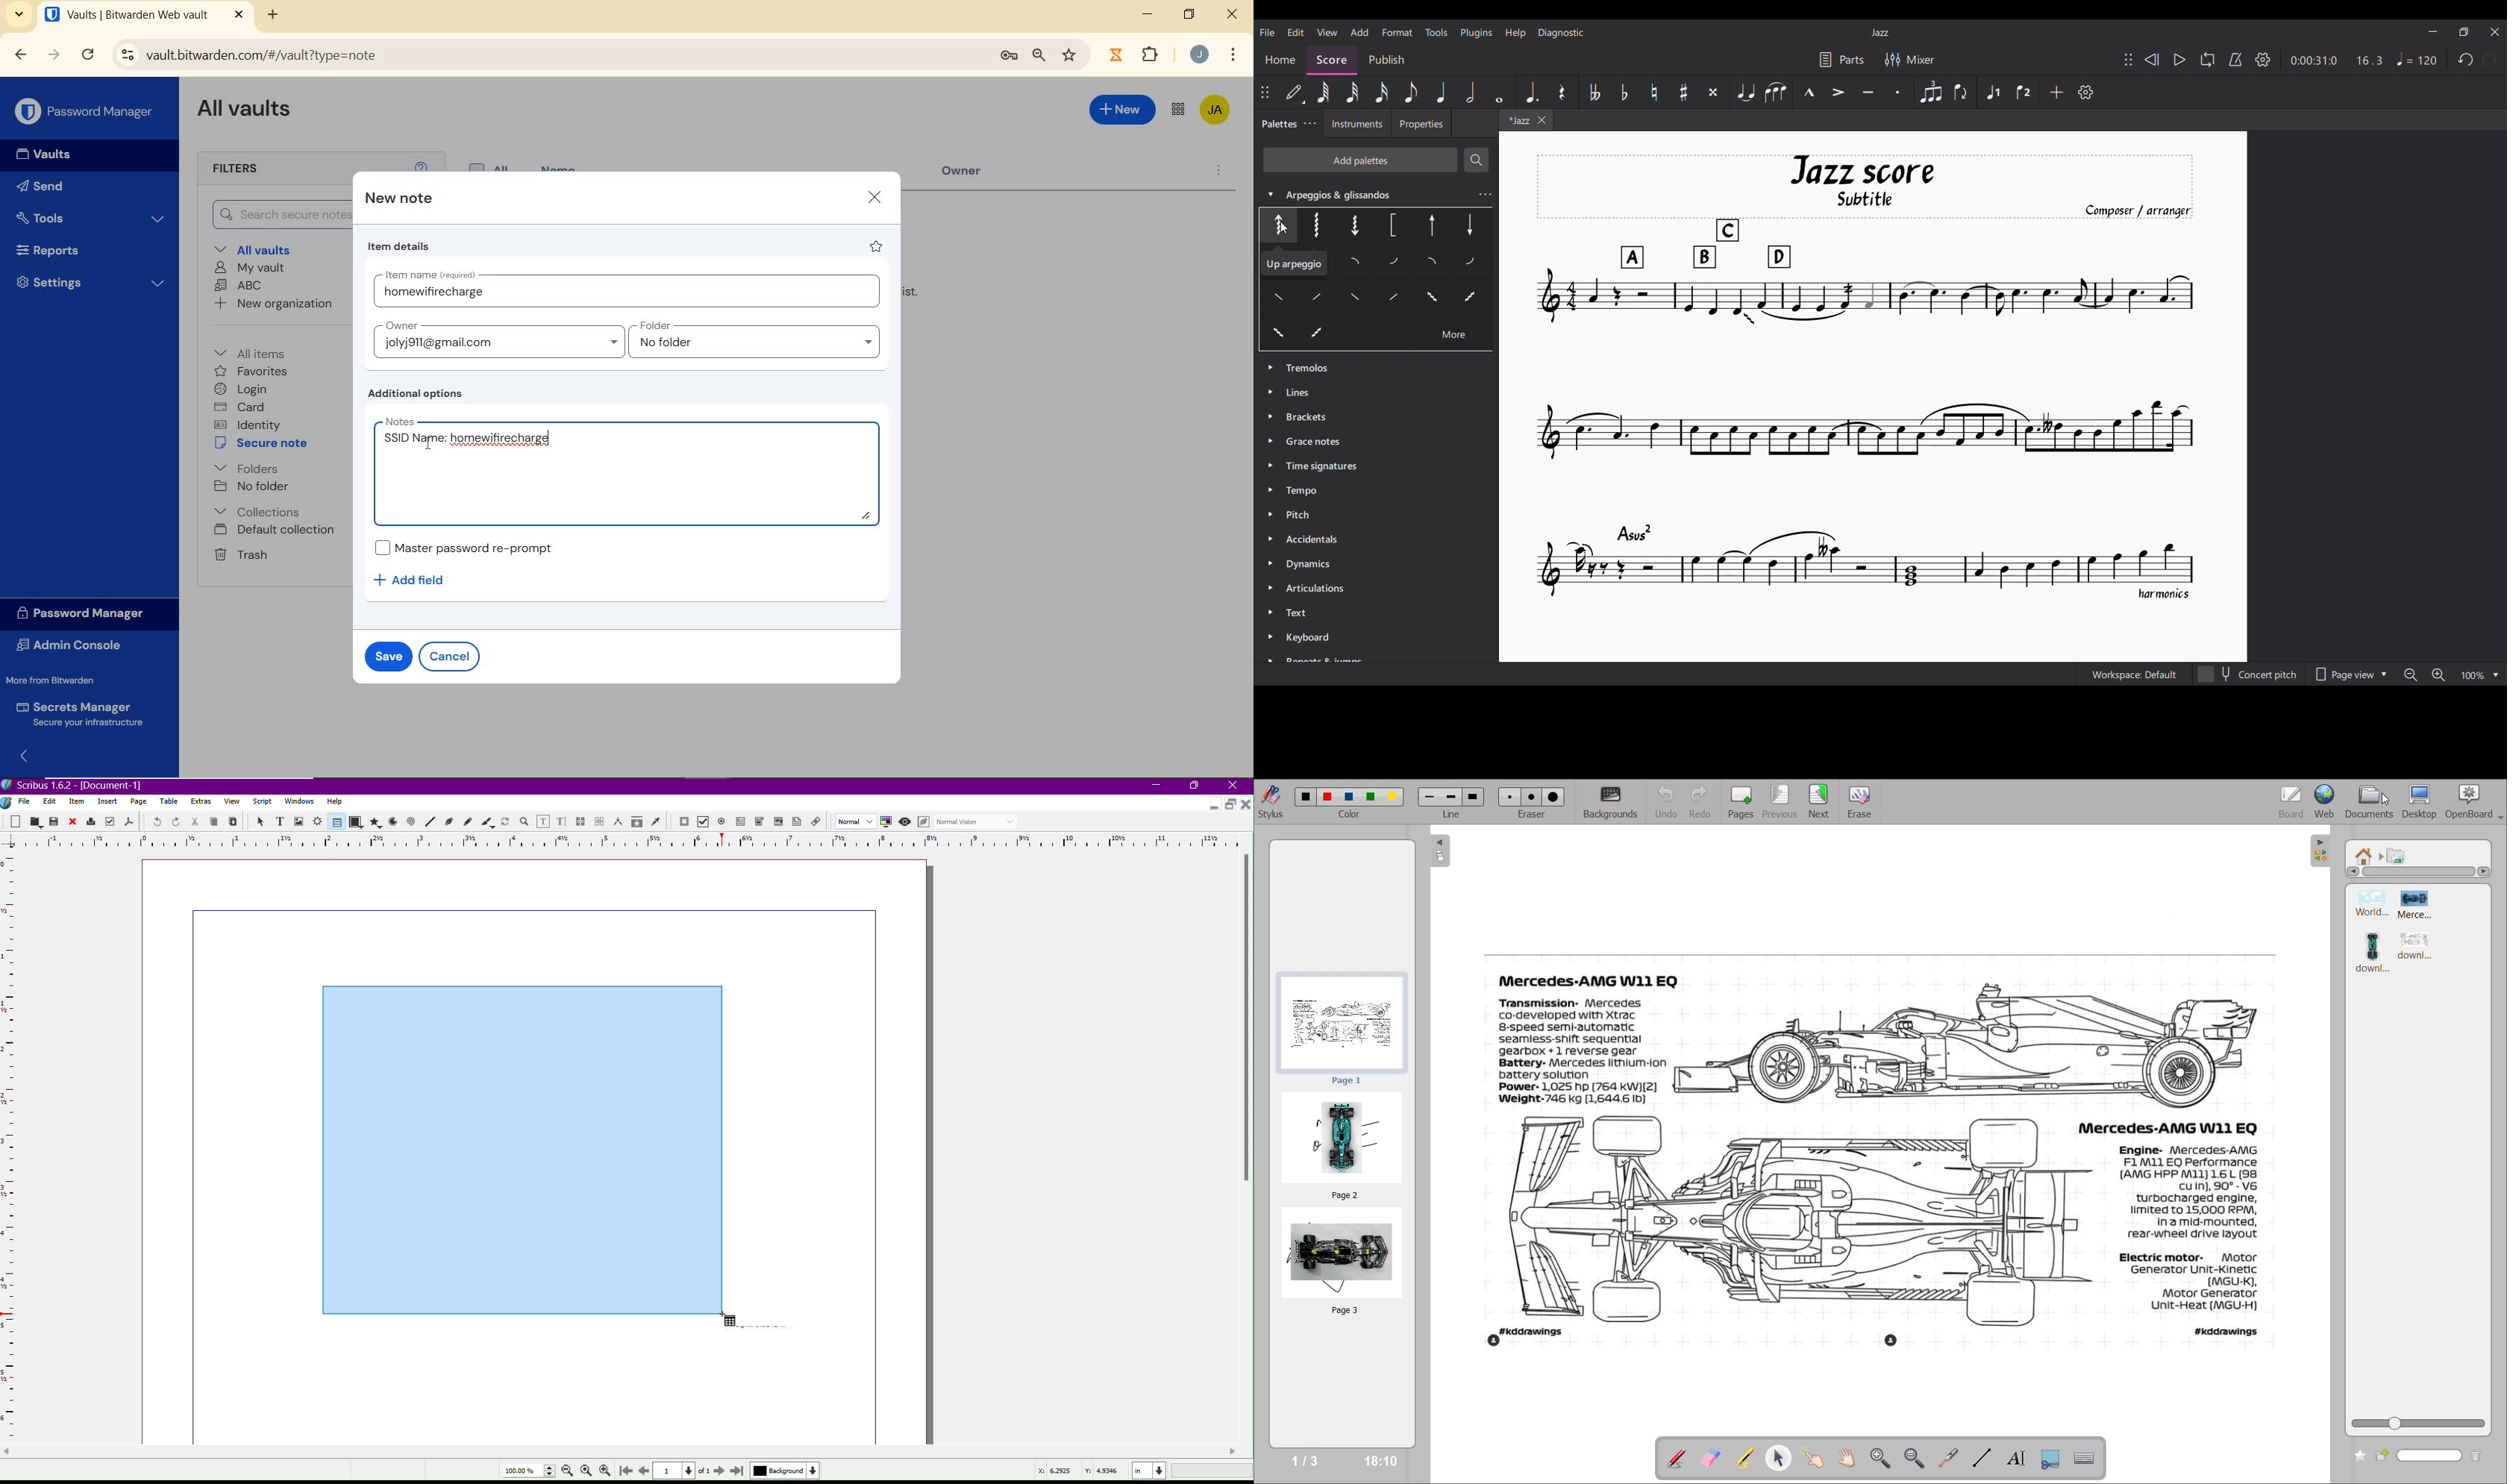 The image size is (2520, 1484). Describe the element at coordinates (1353, 126) in the screenshot. I see `Instruments` at that location.